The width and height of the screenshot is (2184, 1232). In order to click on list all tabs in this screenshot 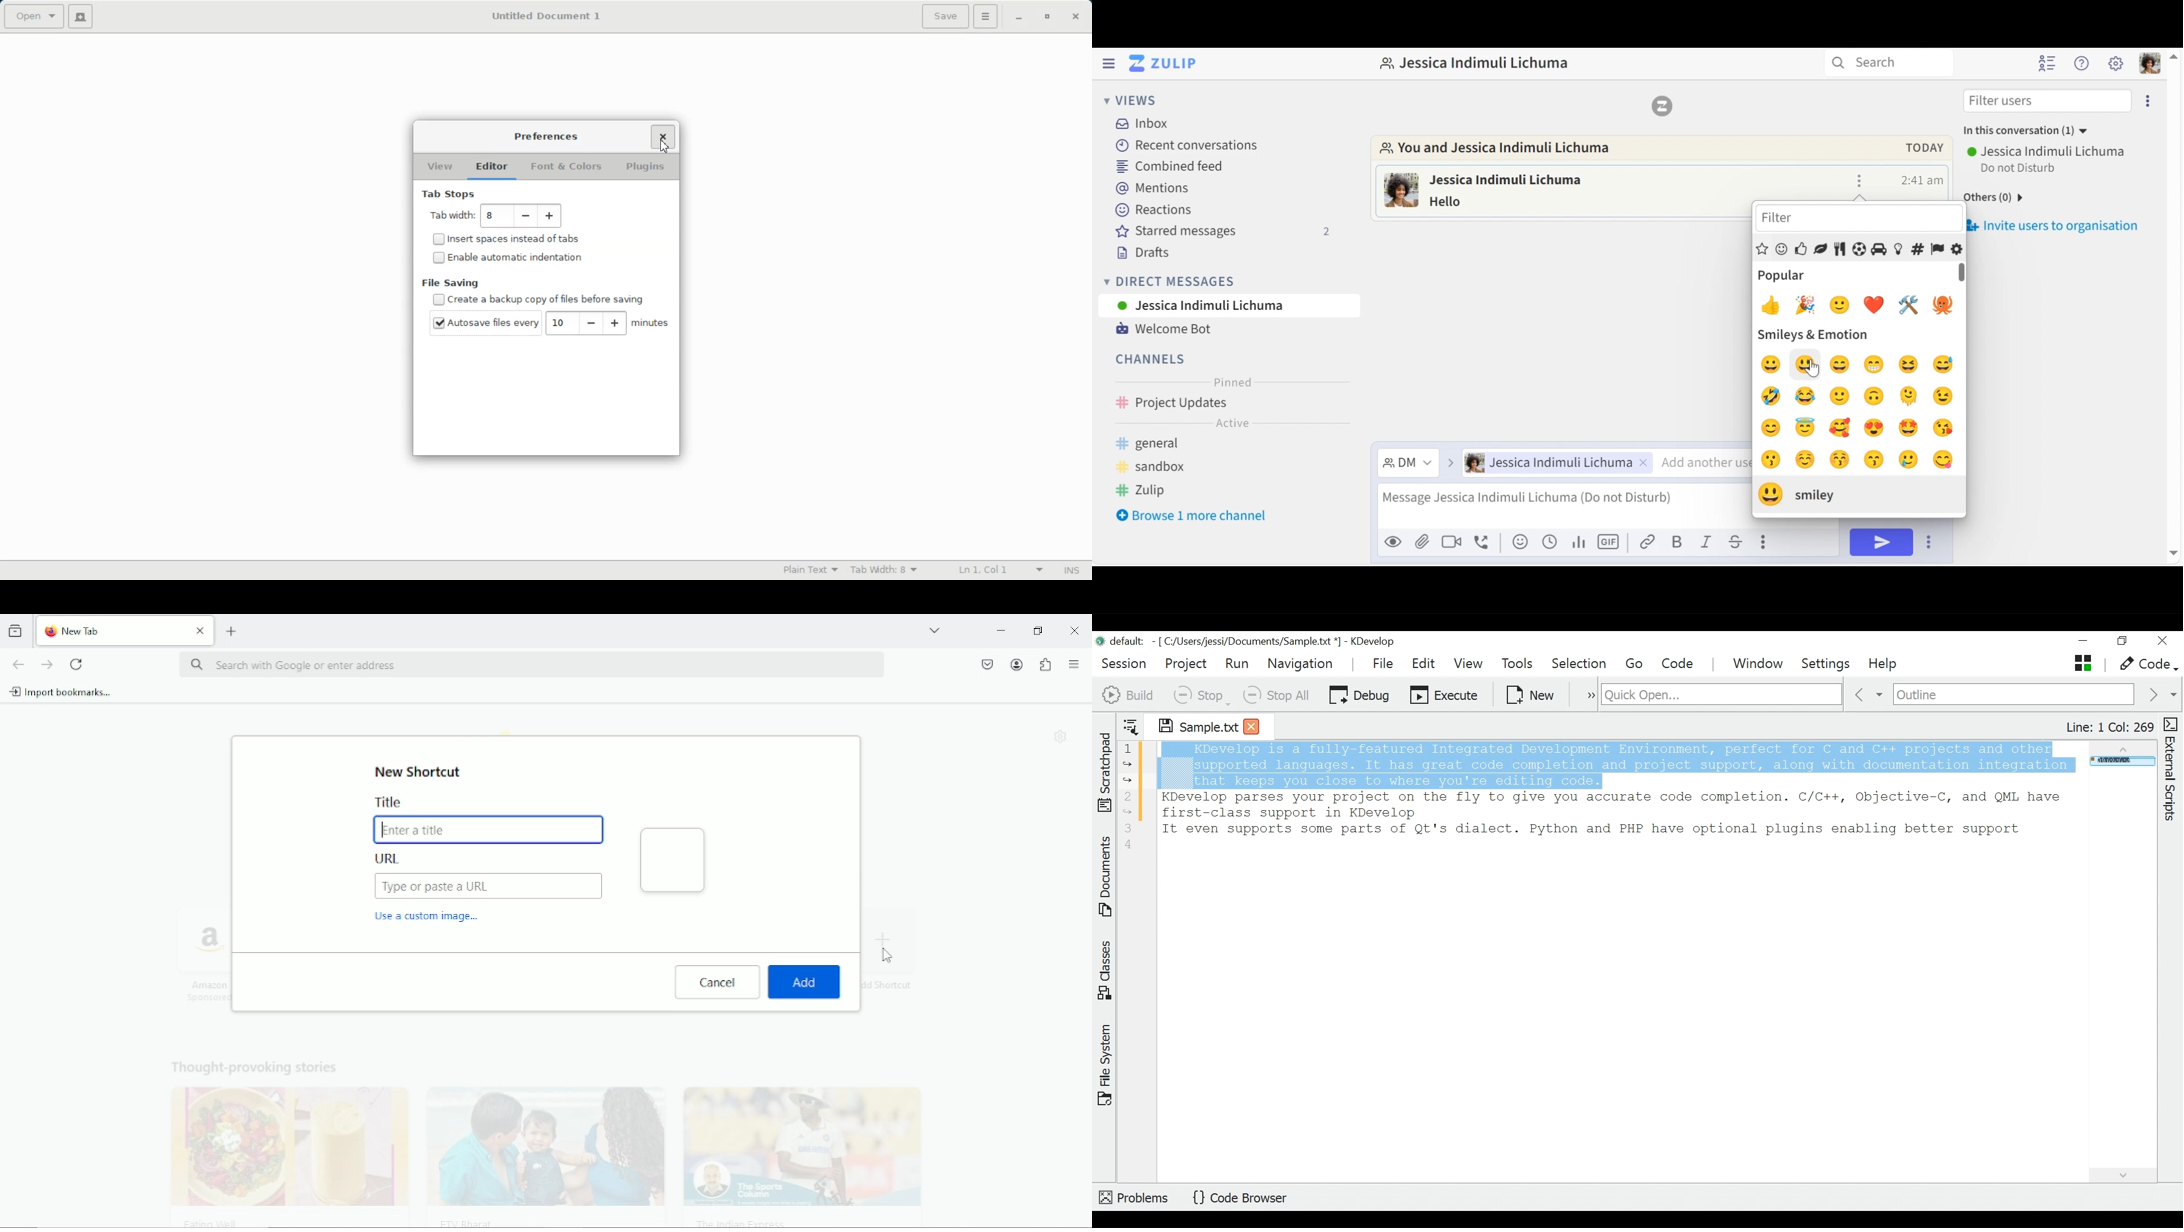, I will do `click(934, 629)`.